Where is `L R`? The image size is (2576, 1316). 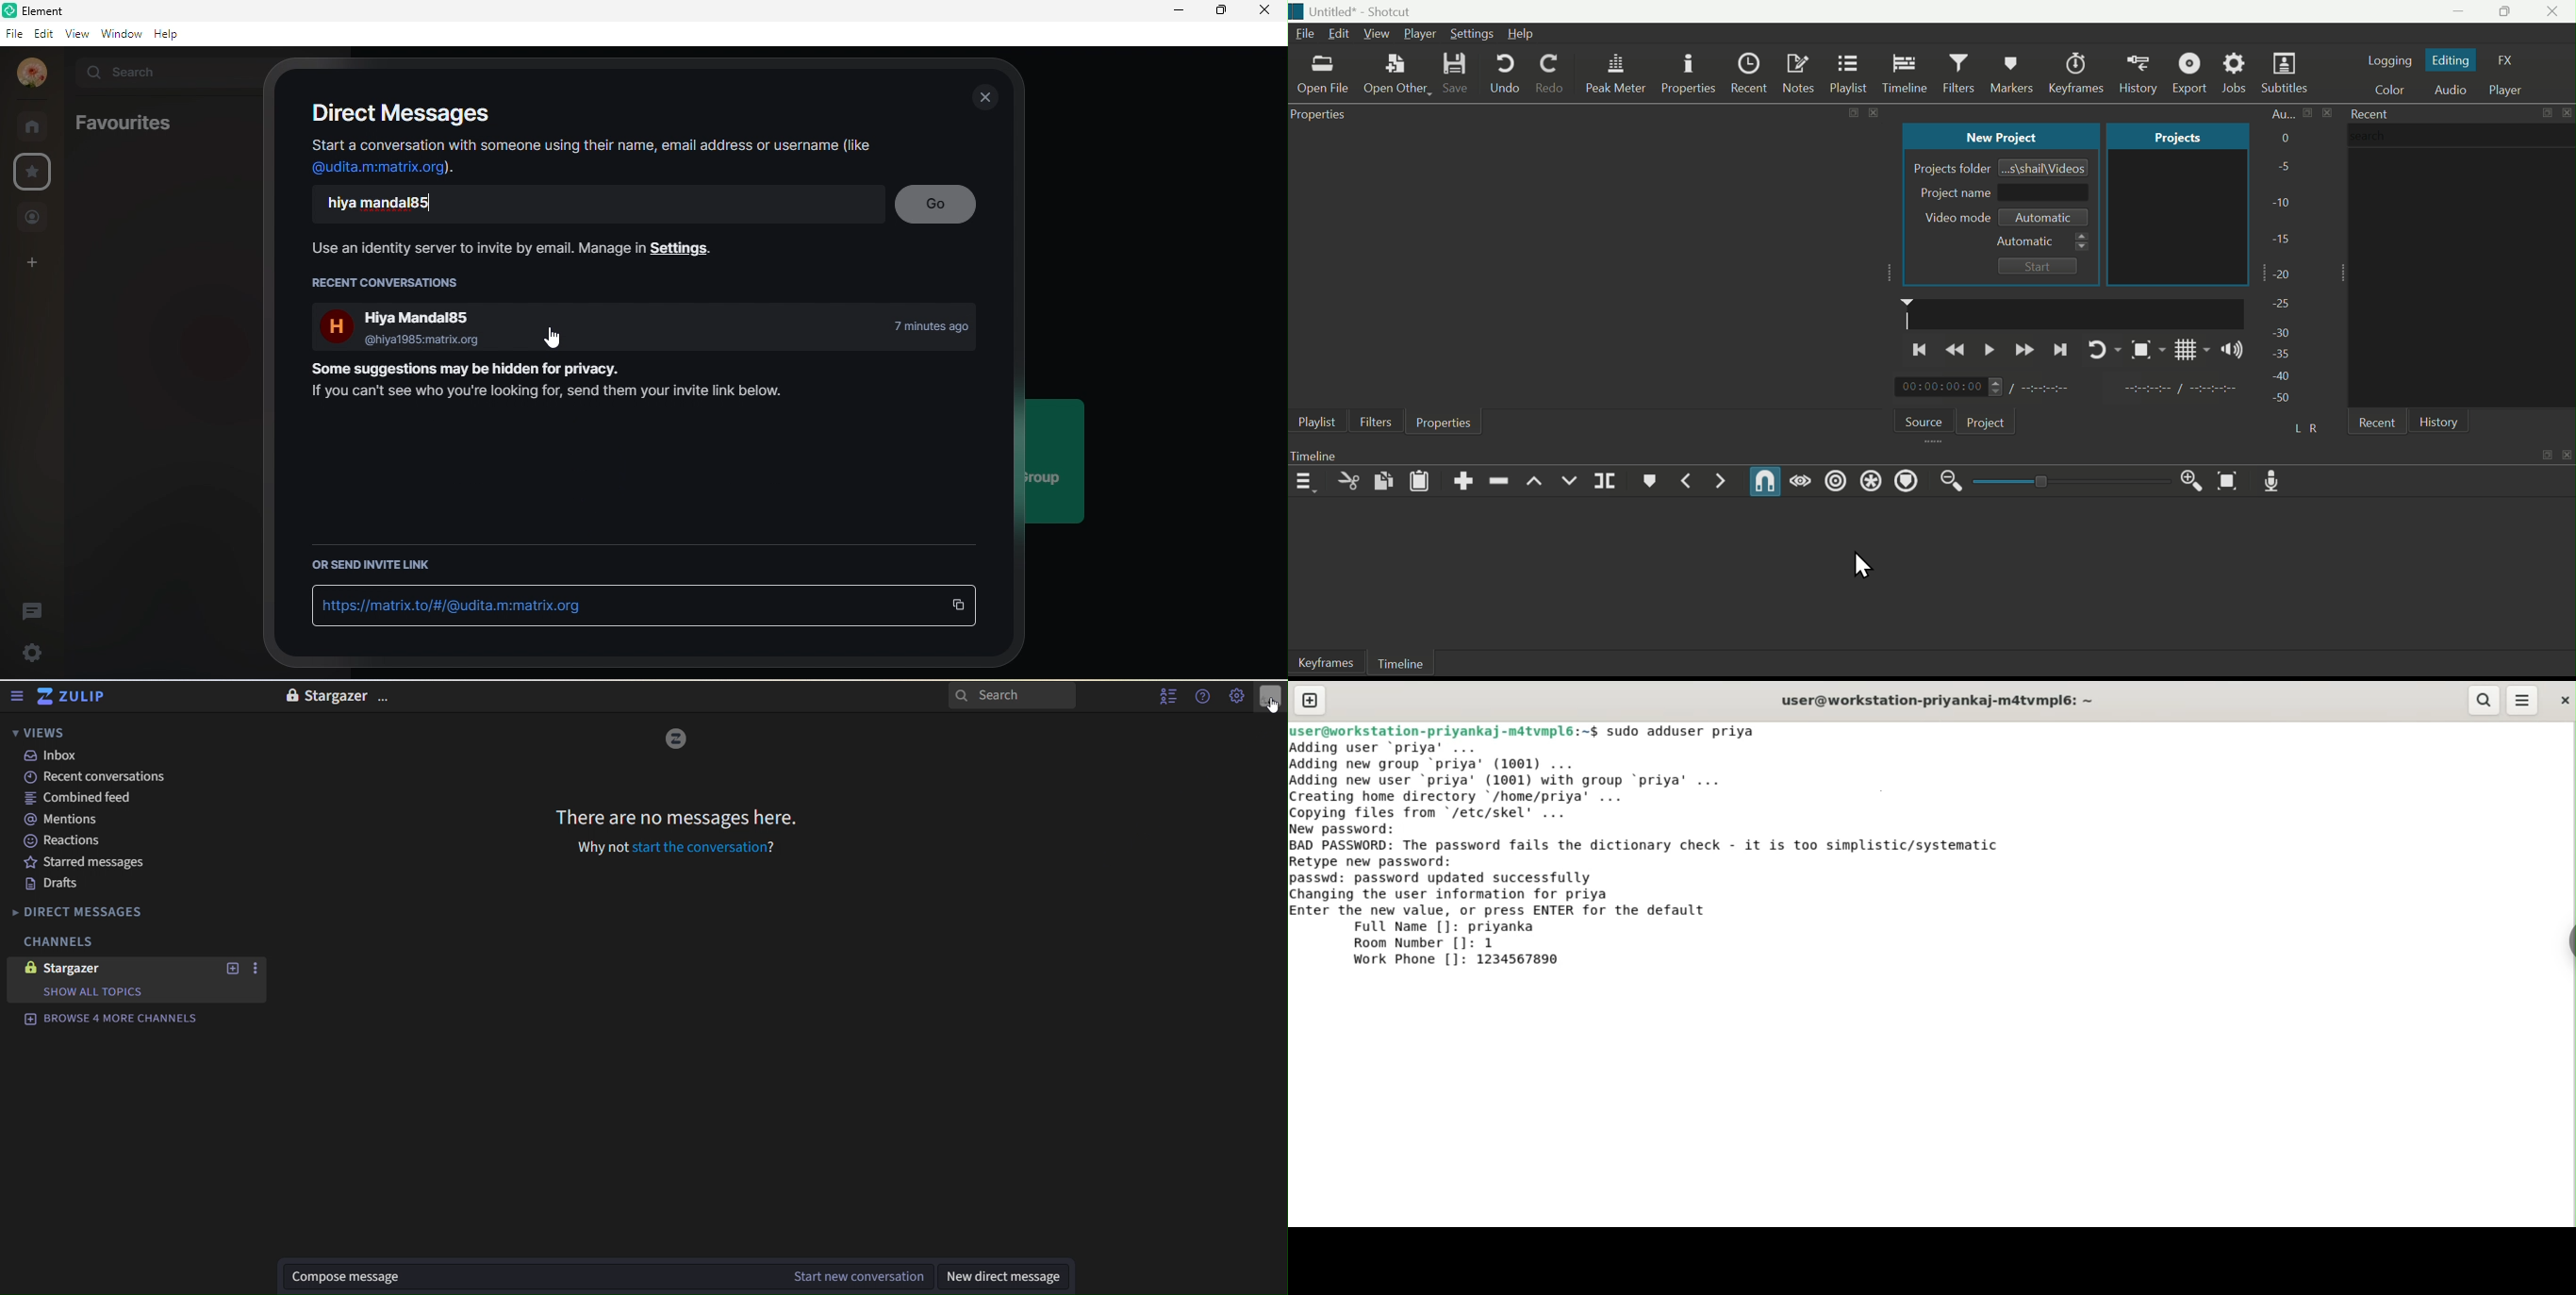
L R is located at coordinates (2310, 428).